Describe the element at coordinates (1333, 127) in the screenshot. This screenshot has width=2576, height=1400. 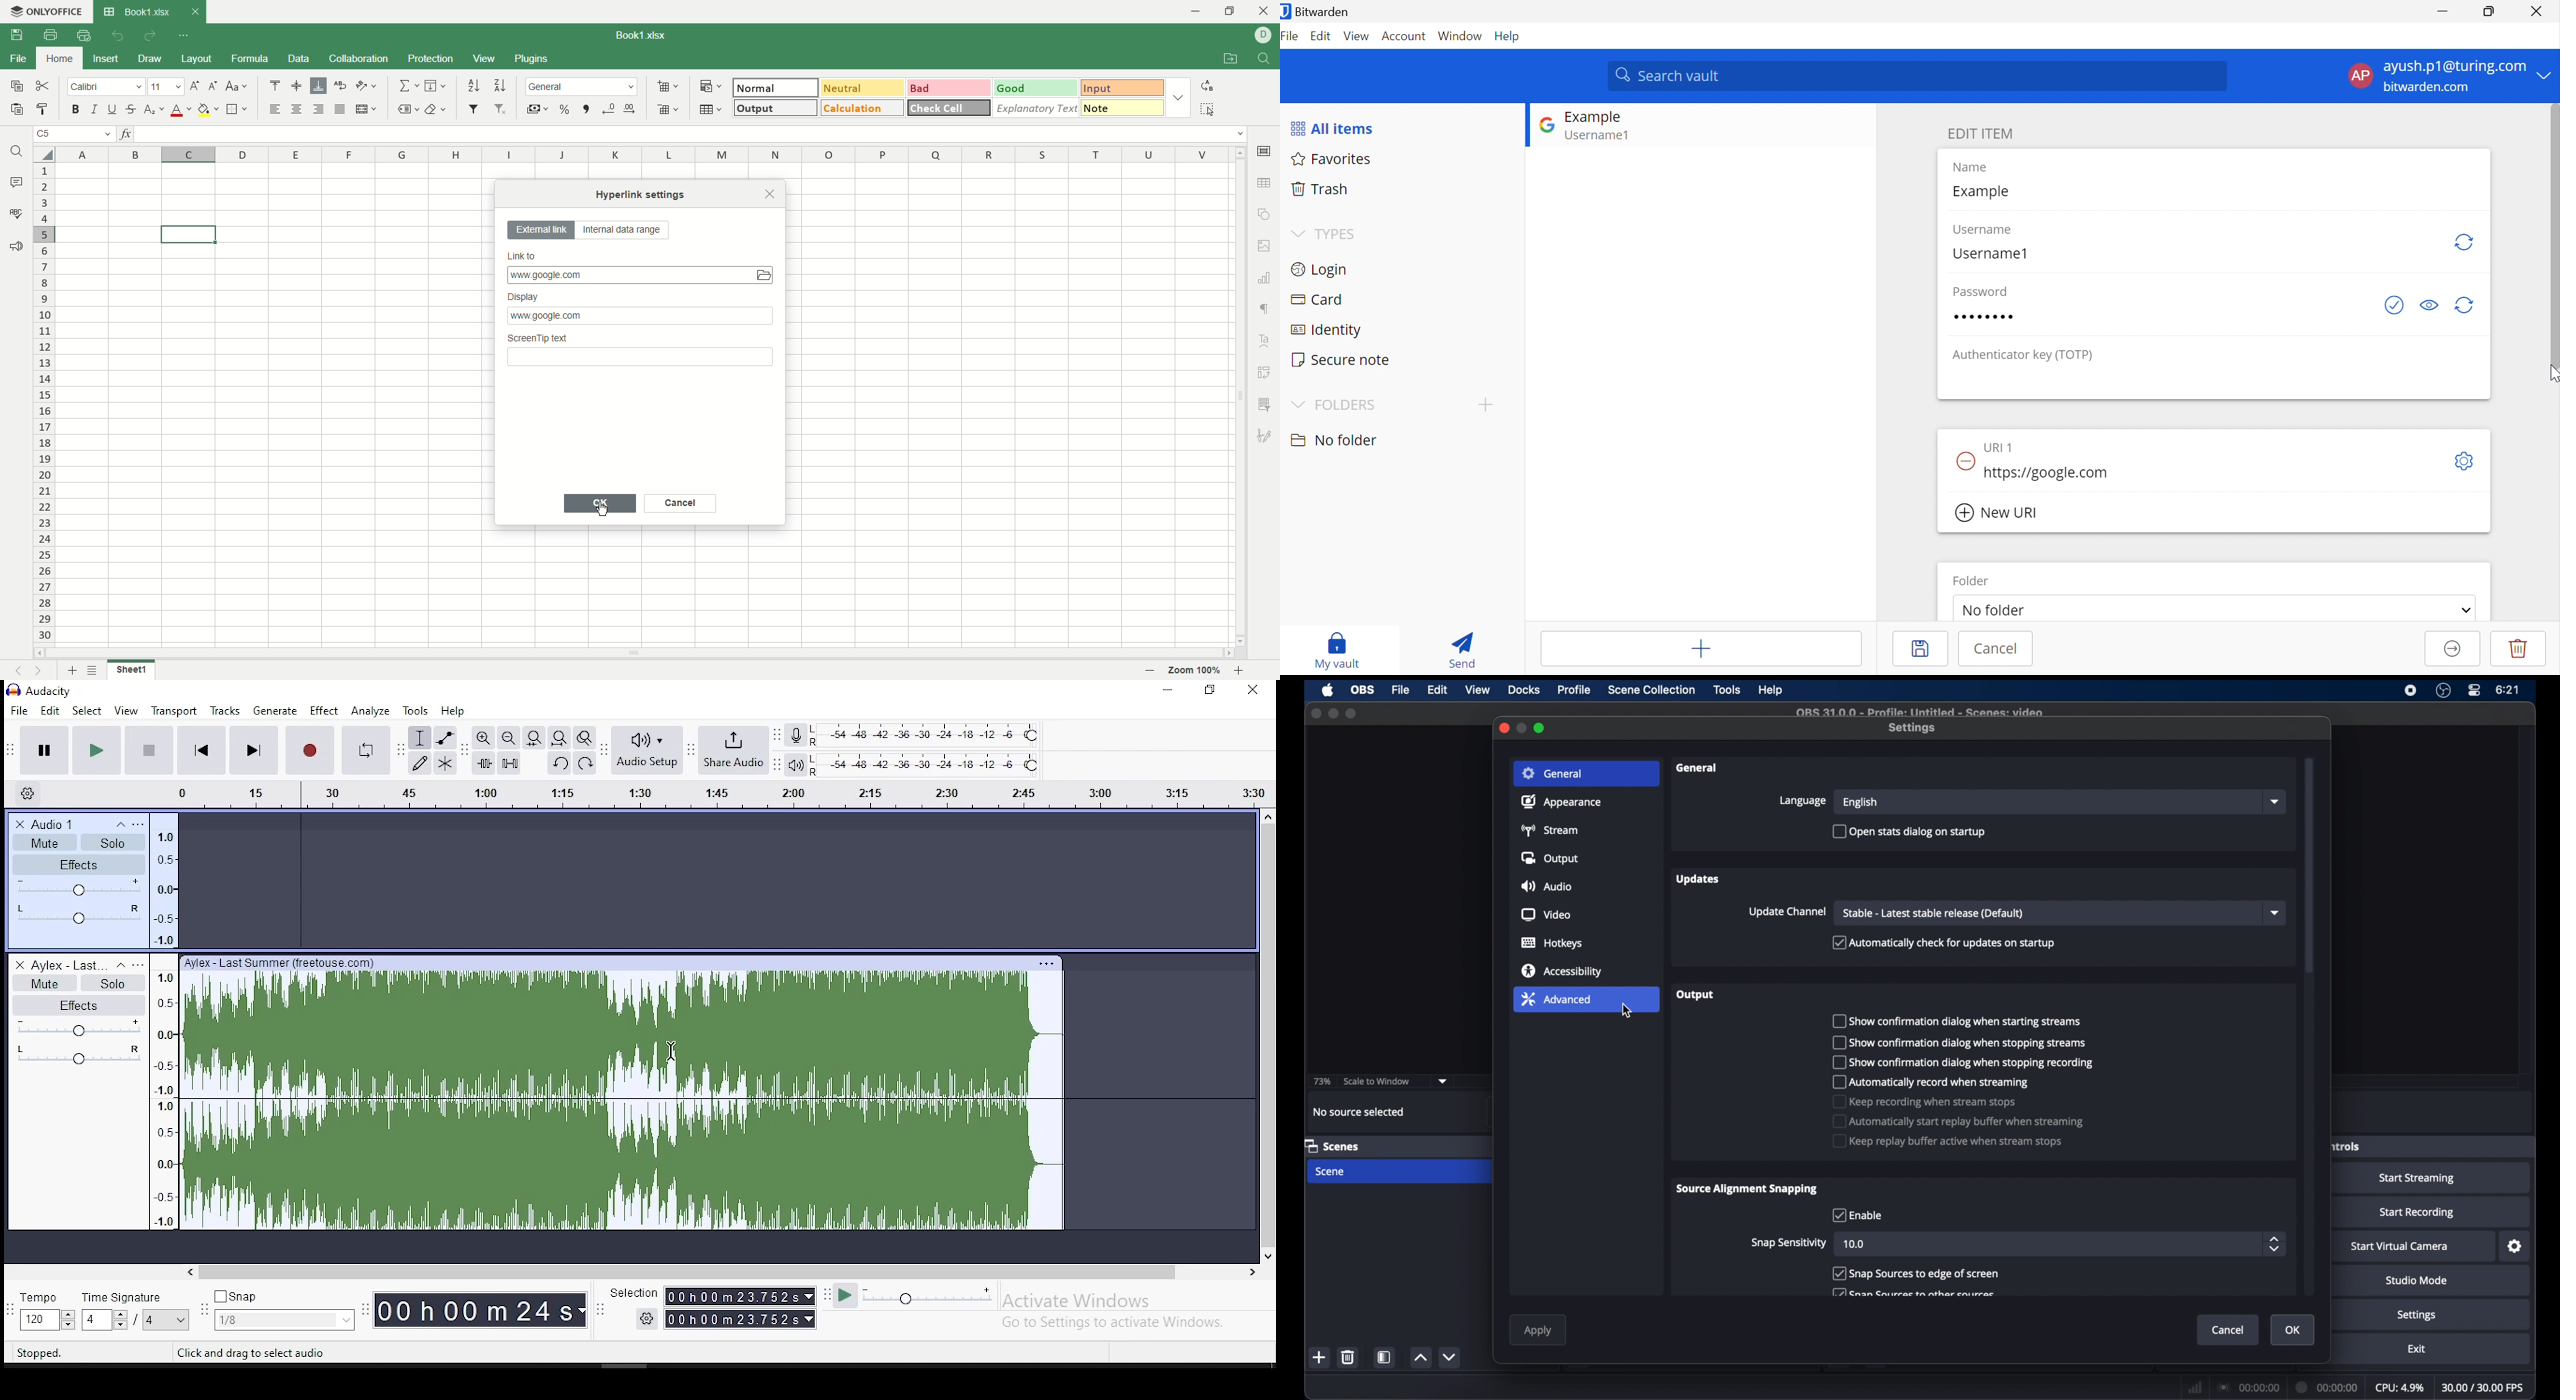
I see `All items` at that location.